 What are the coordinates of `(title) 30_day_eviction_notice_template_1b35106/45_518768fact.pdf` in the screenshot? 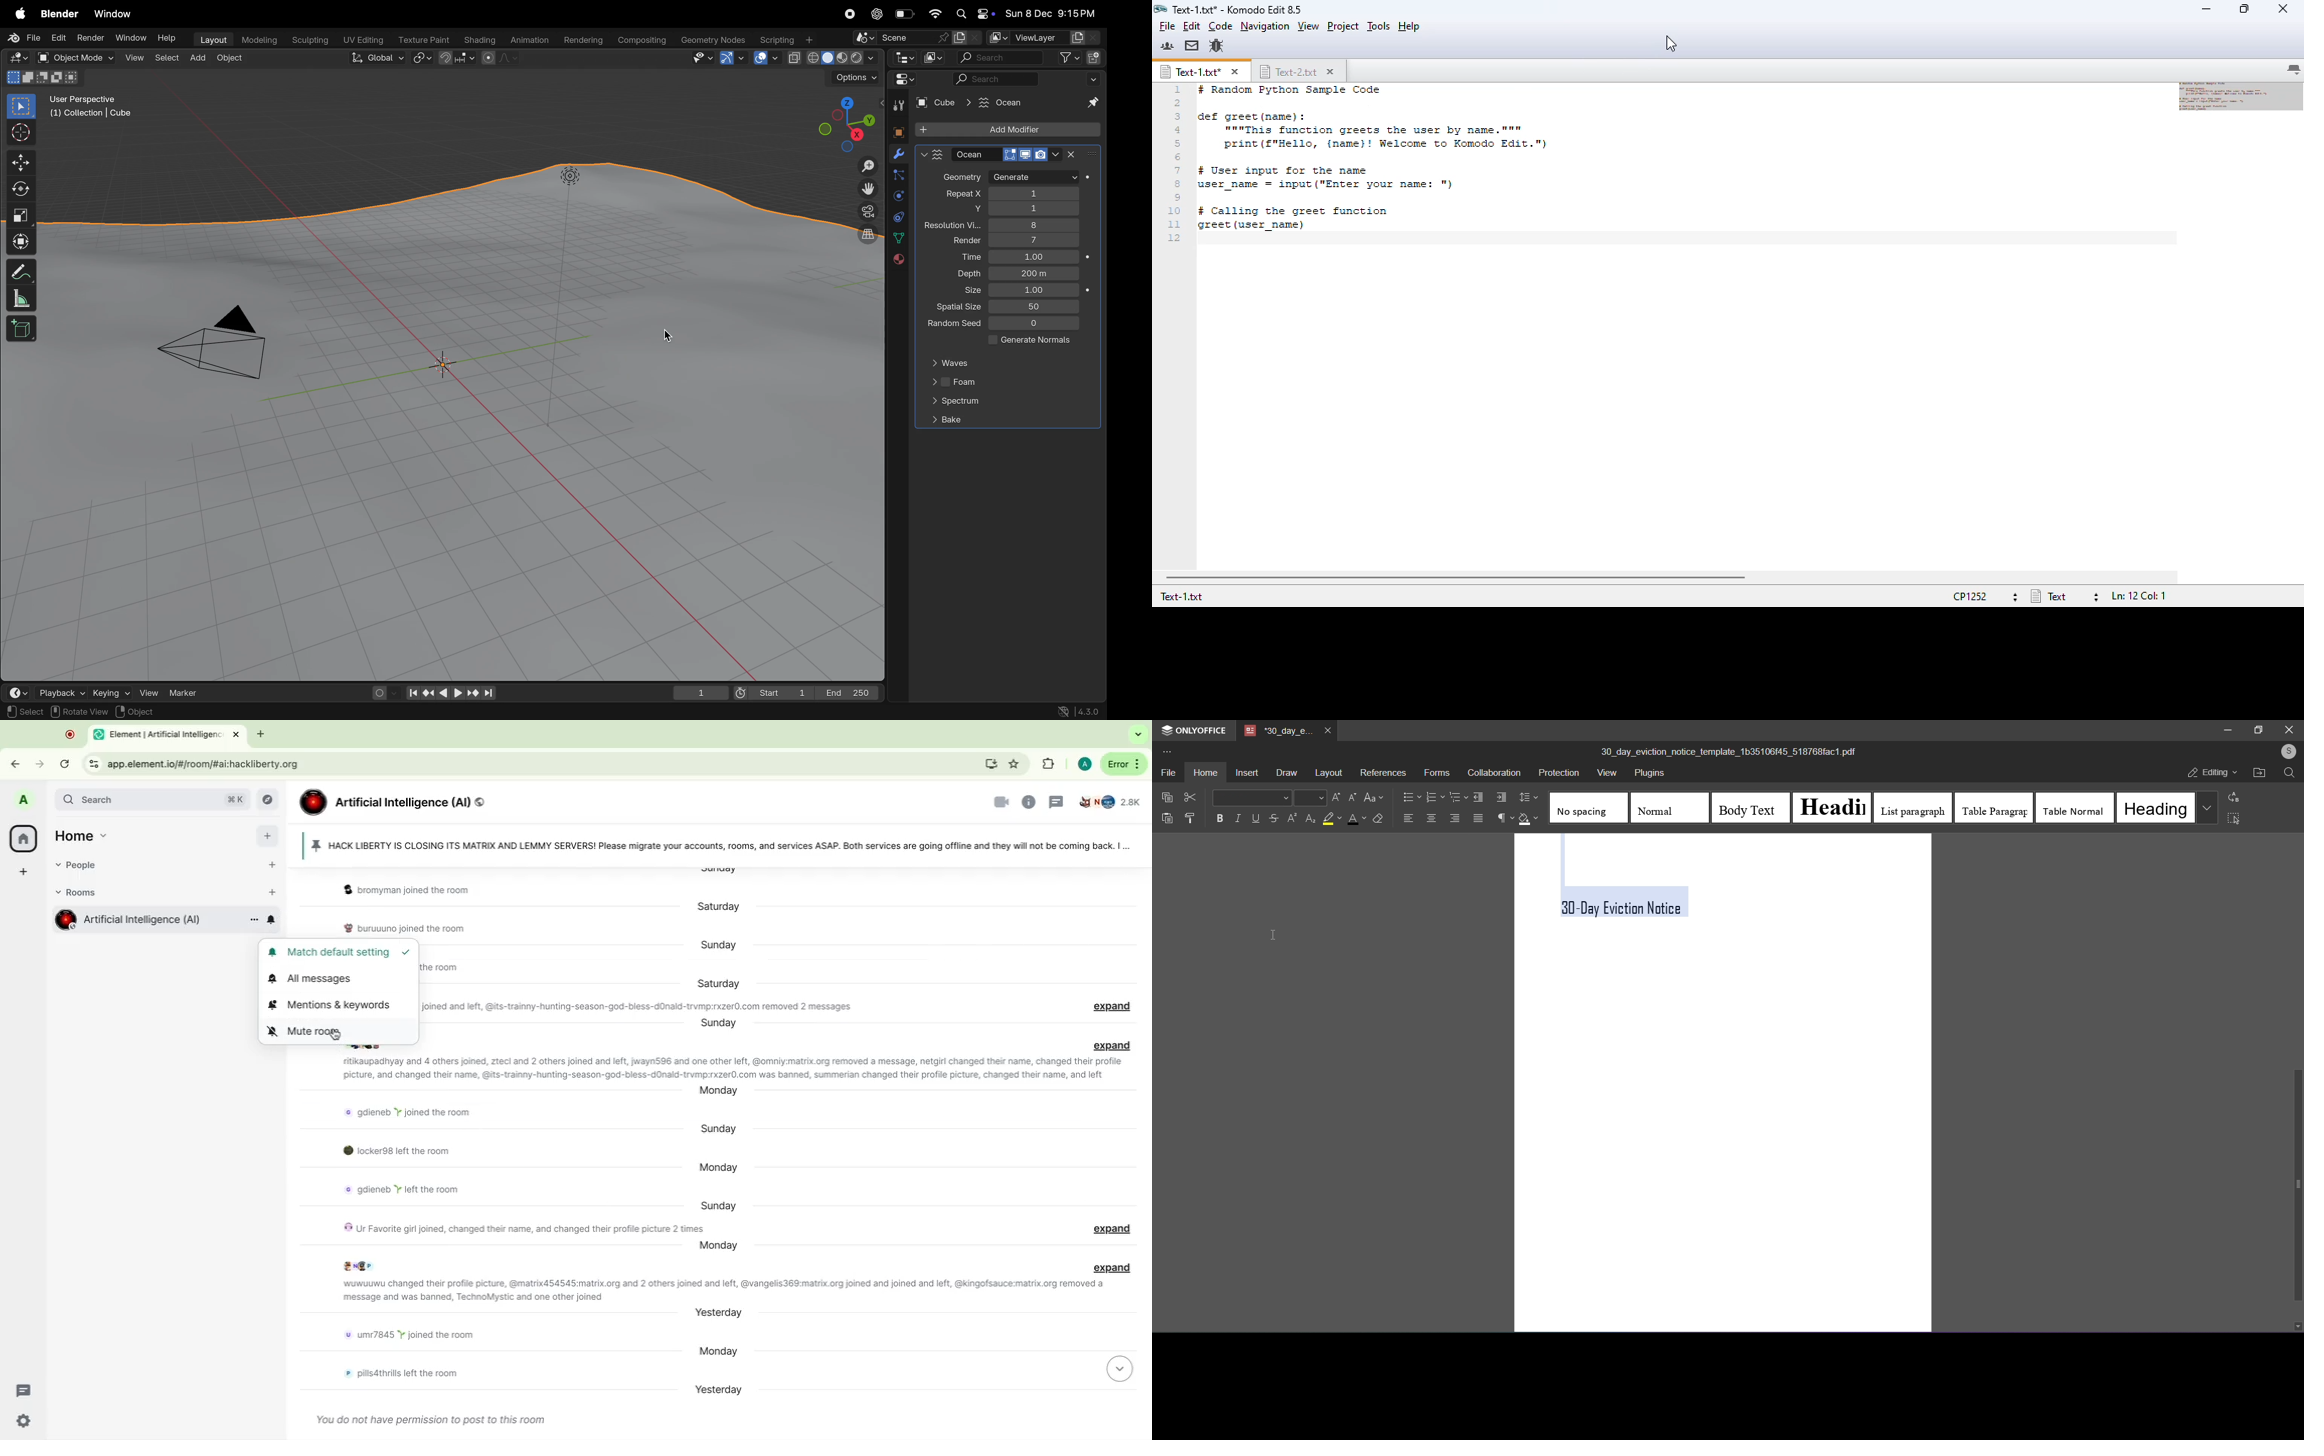 It's located at (1735, 752).